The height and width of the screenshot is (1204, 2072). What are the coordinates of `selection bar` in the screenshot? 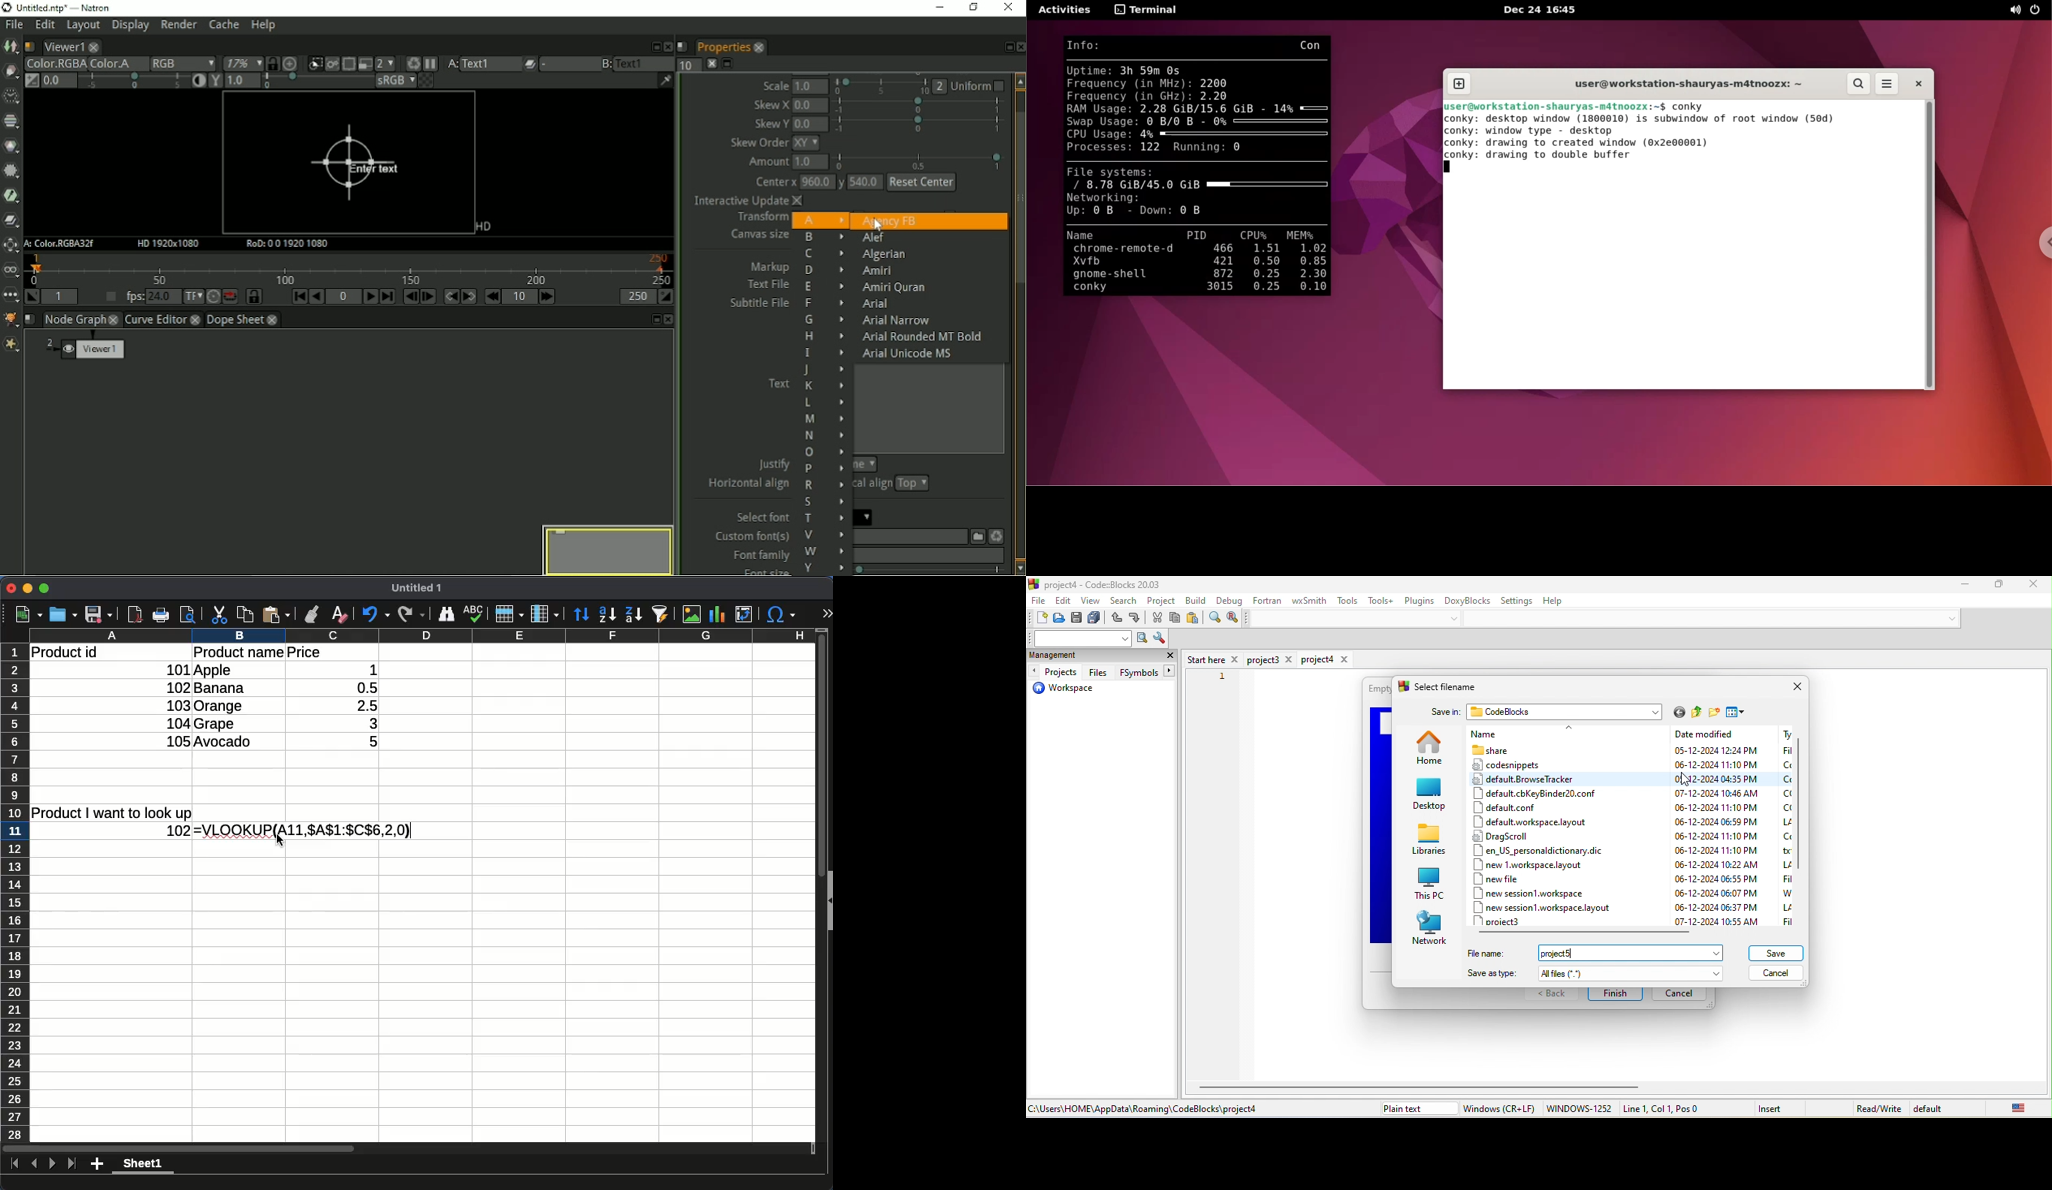 It's located at (931, 571).